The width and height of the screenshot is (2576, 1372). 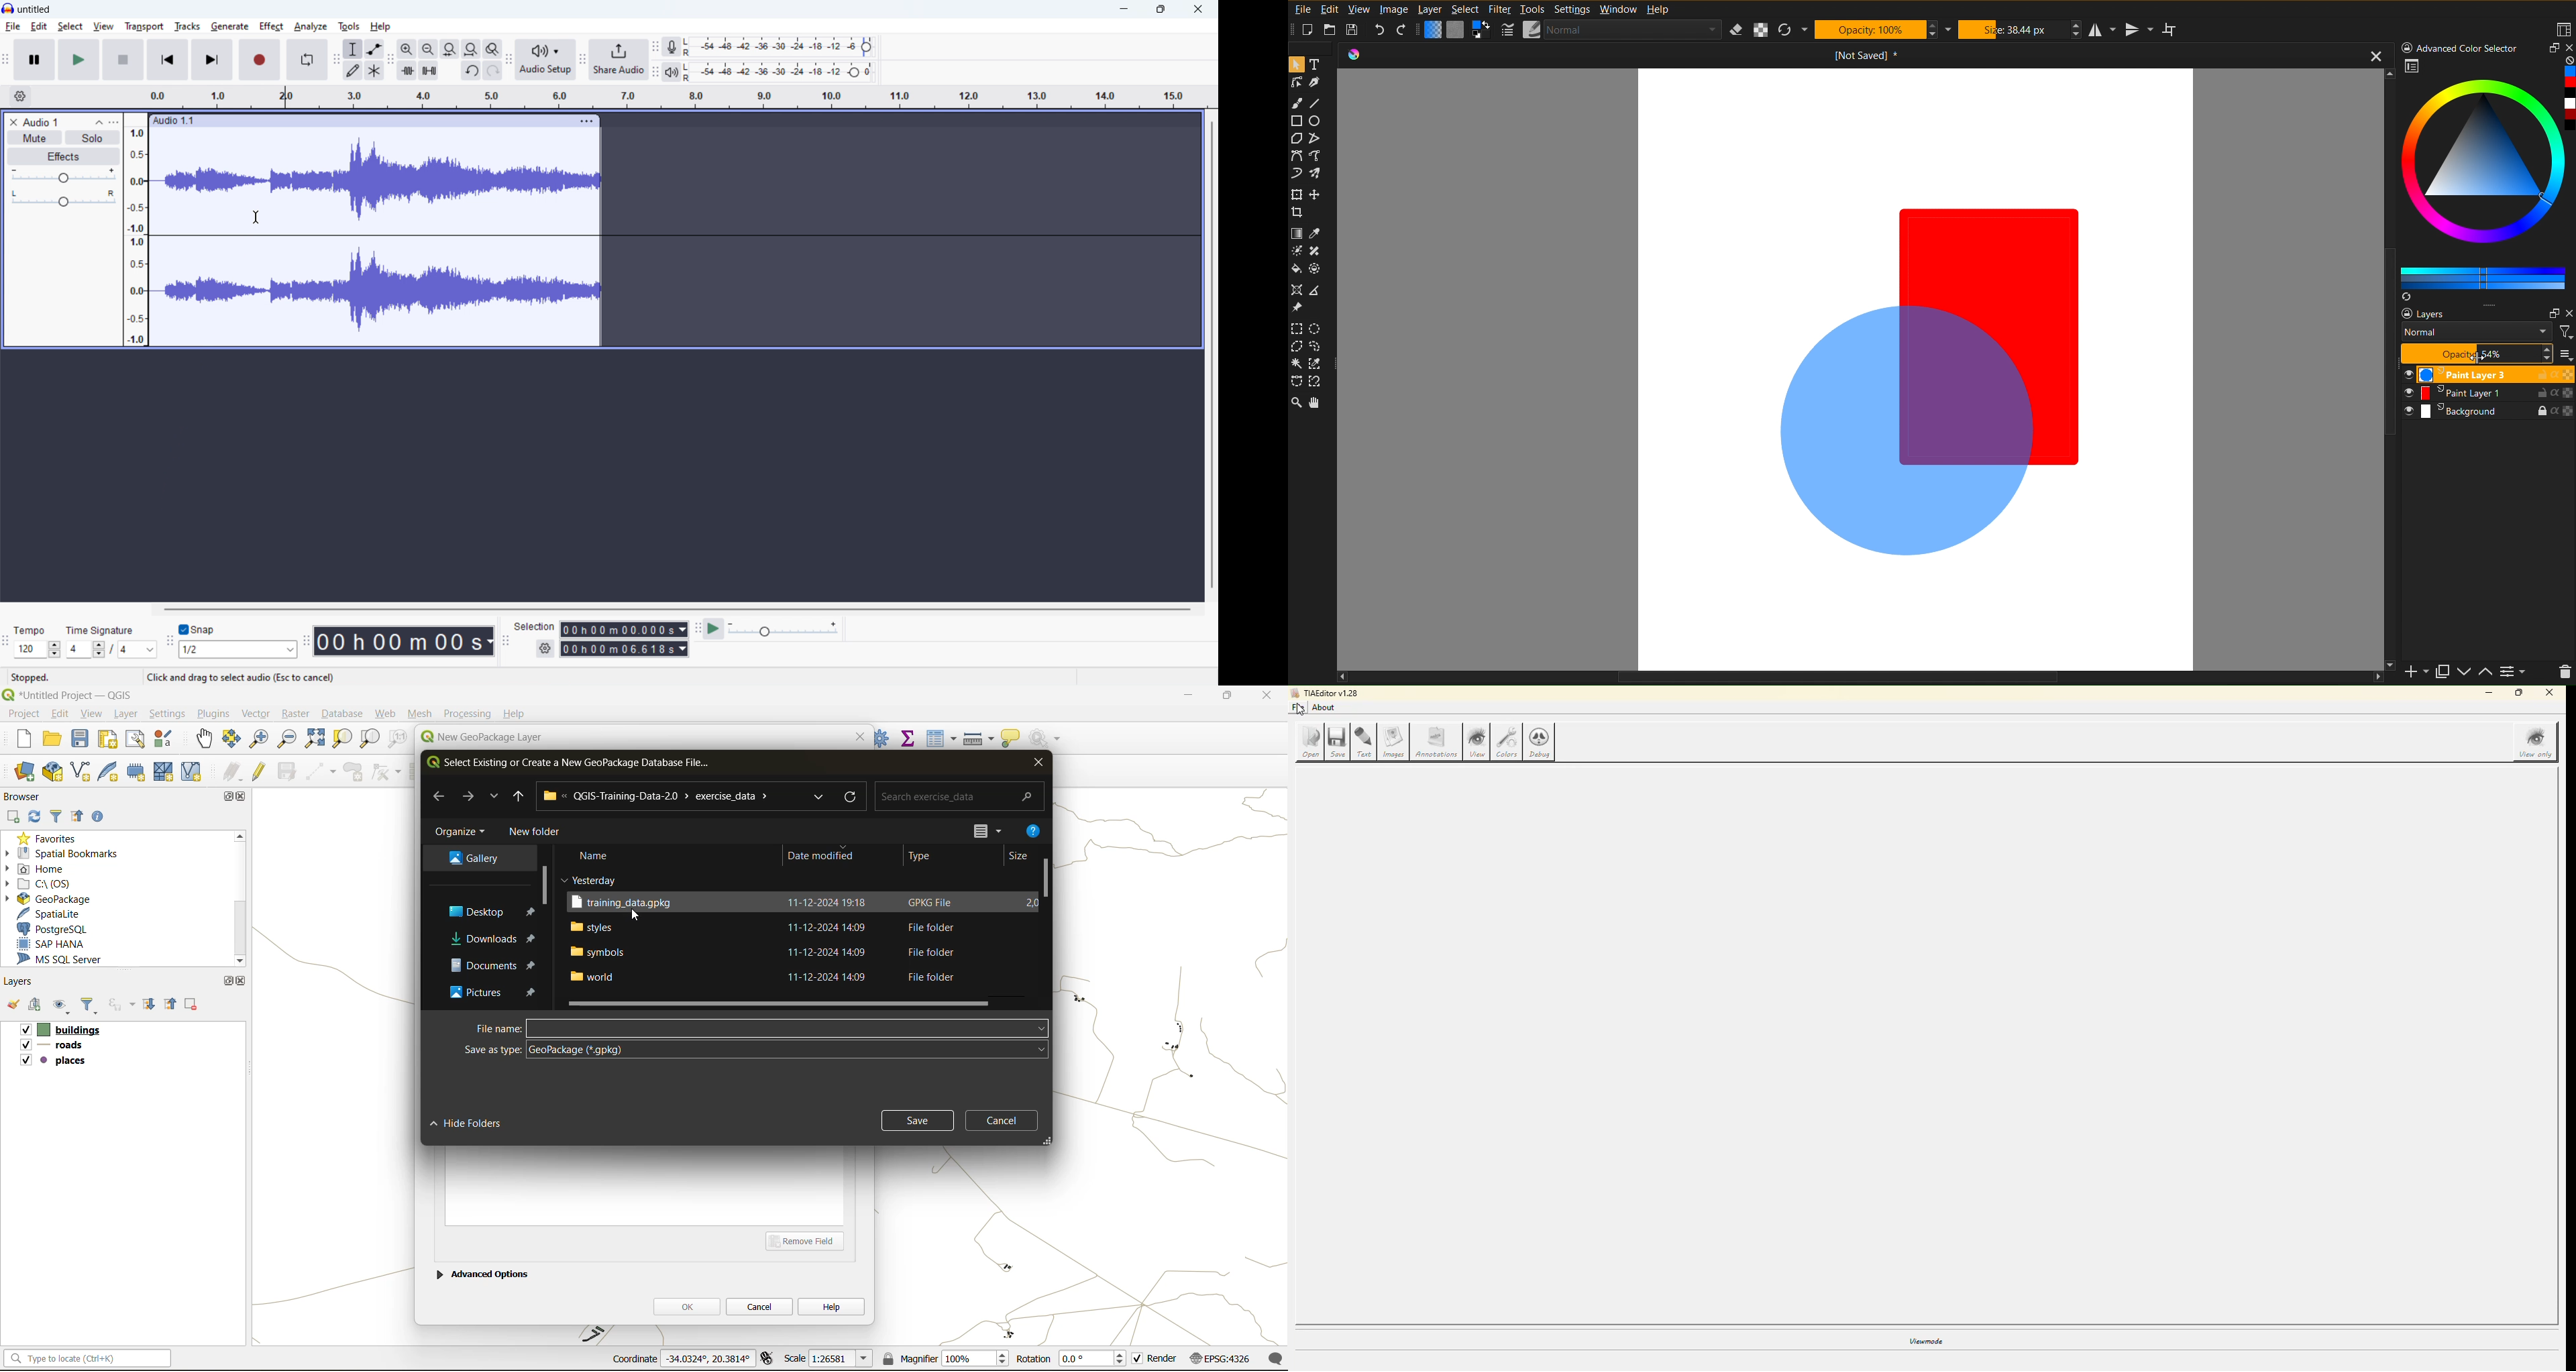 I want to click on set snapping, so click(x=238, y=649).